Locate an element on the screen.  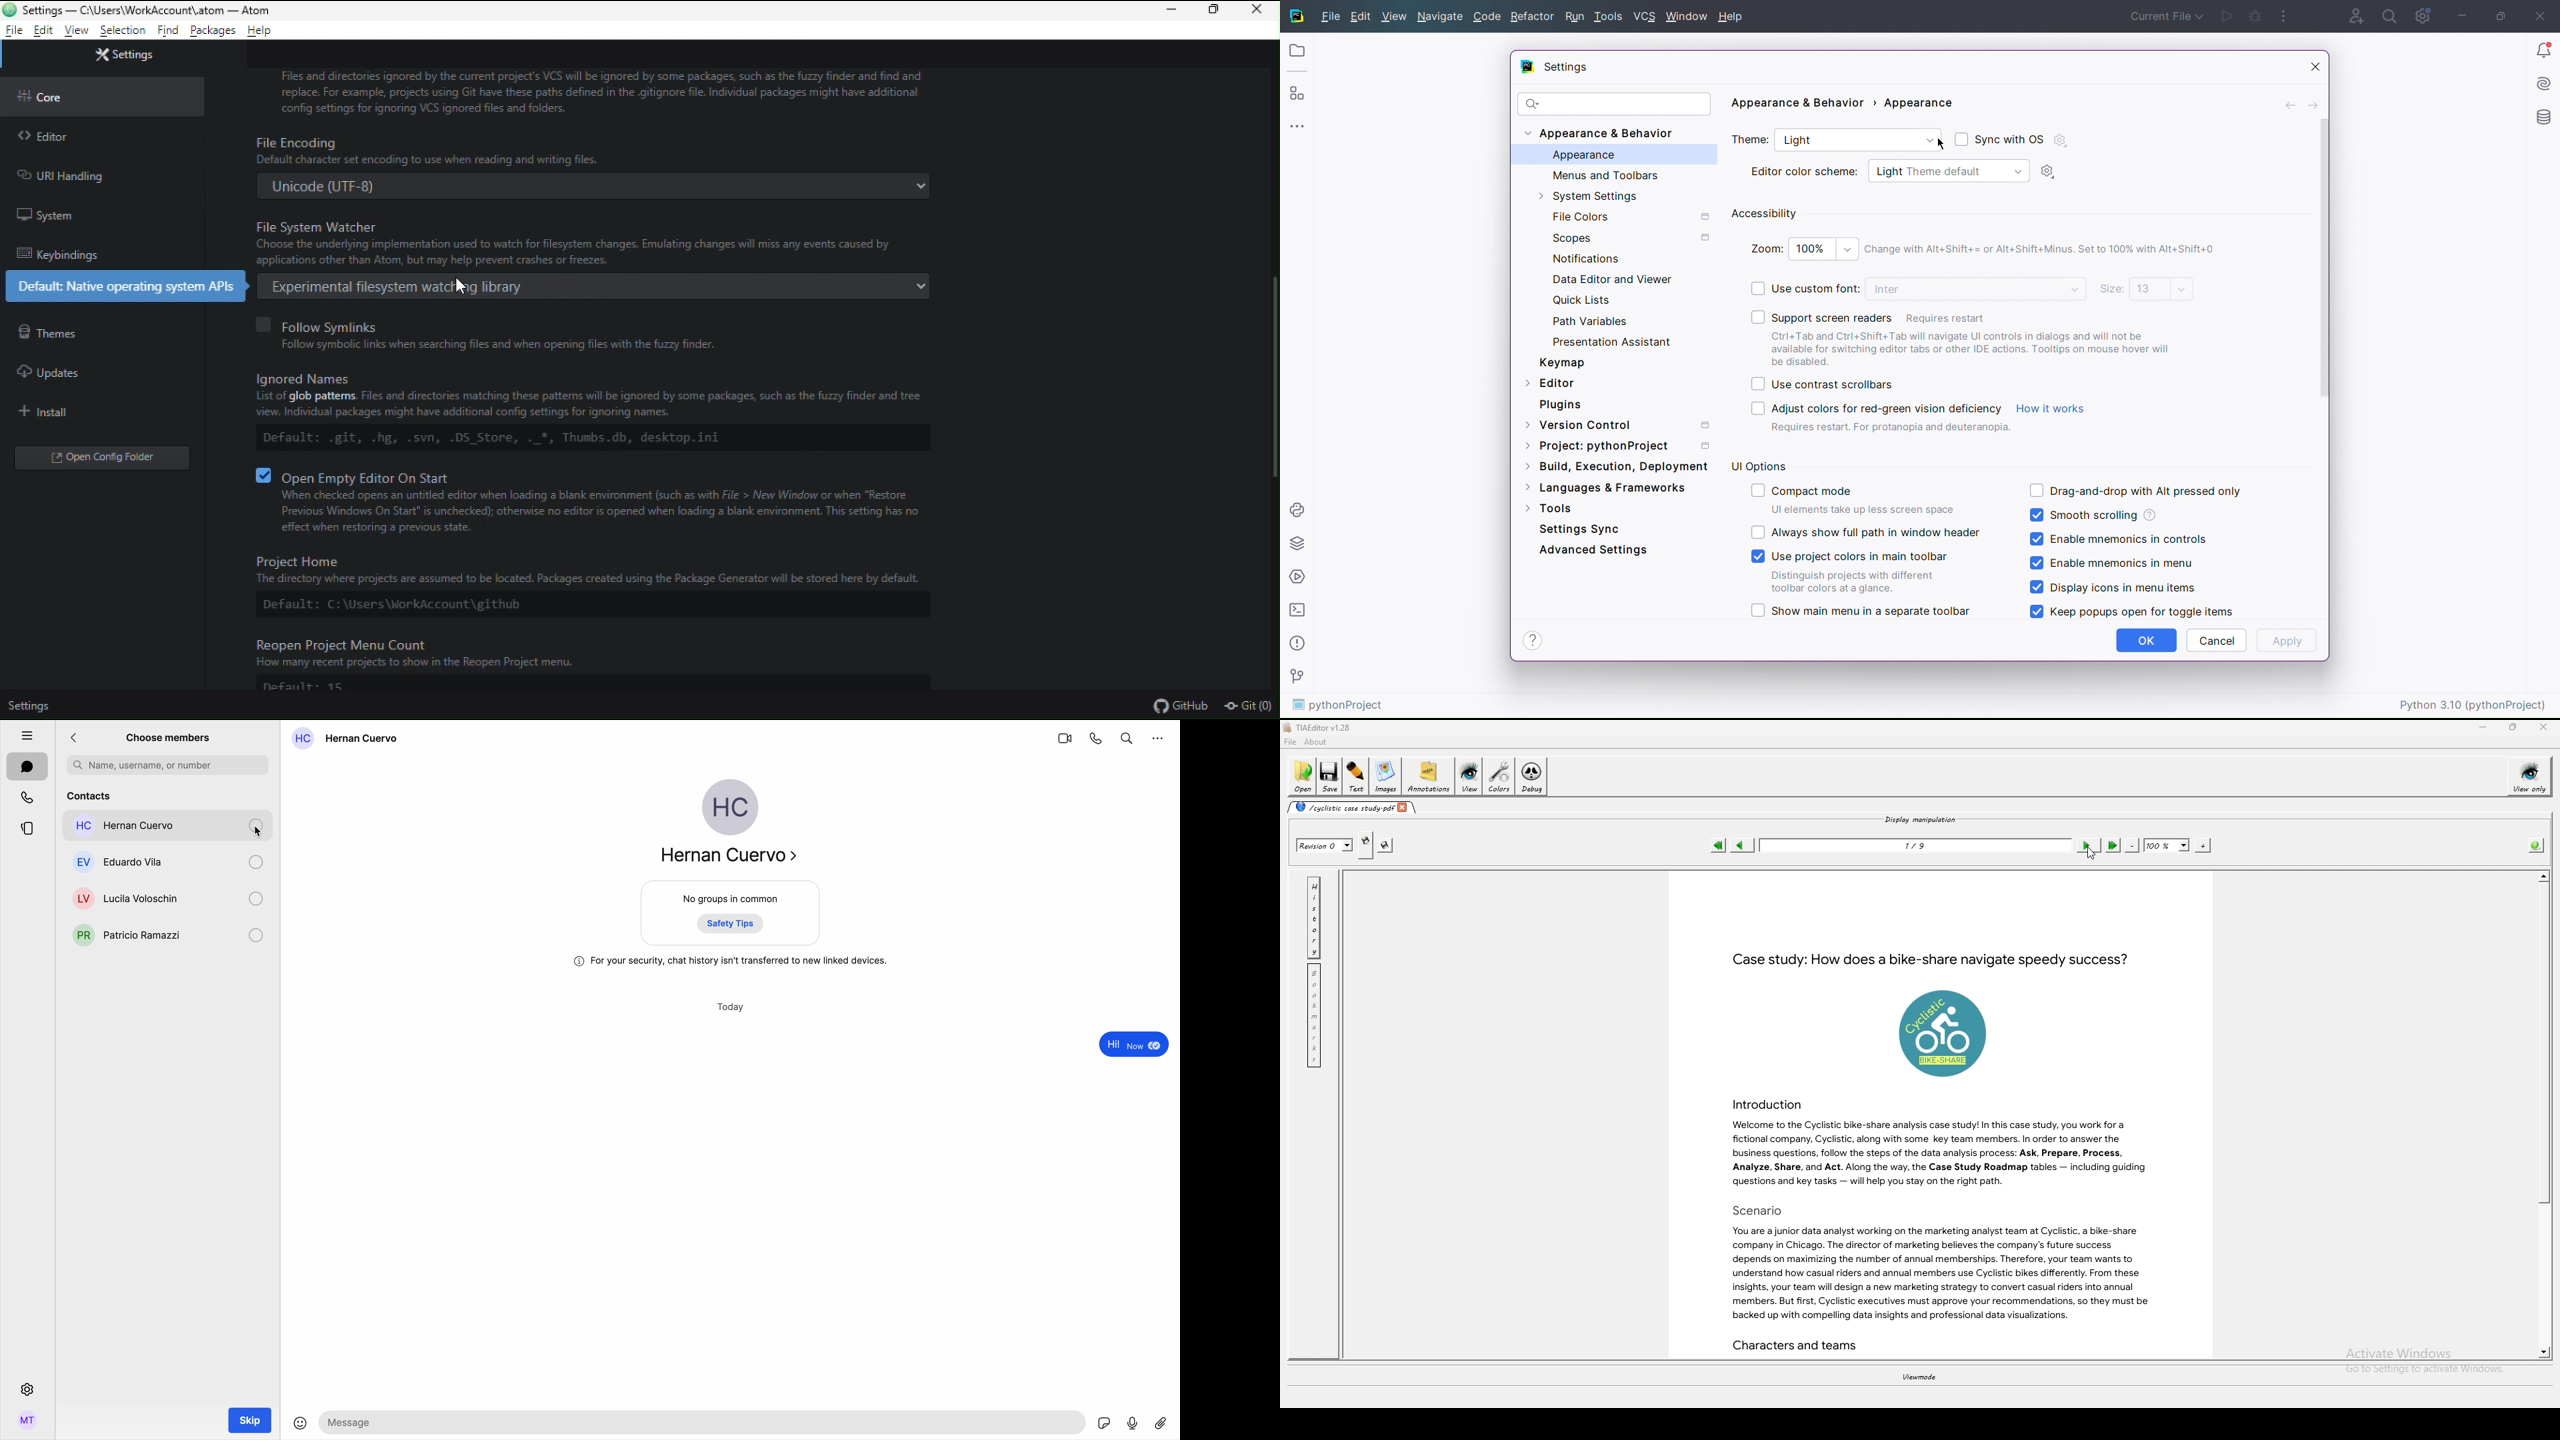
choose members is located at coordinates (169, 737).